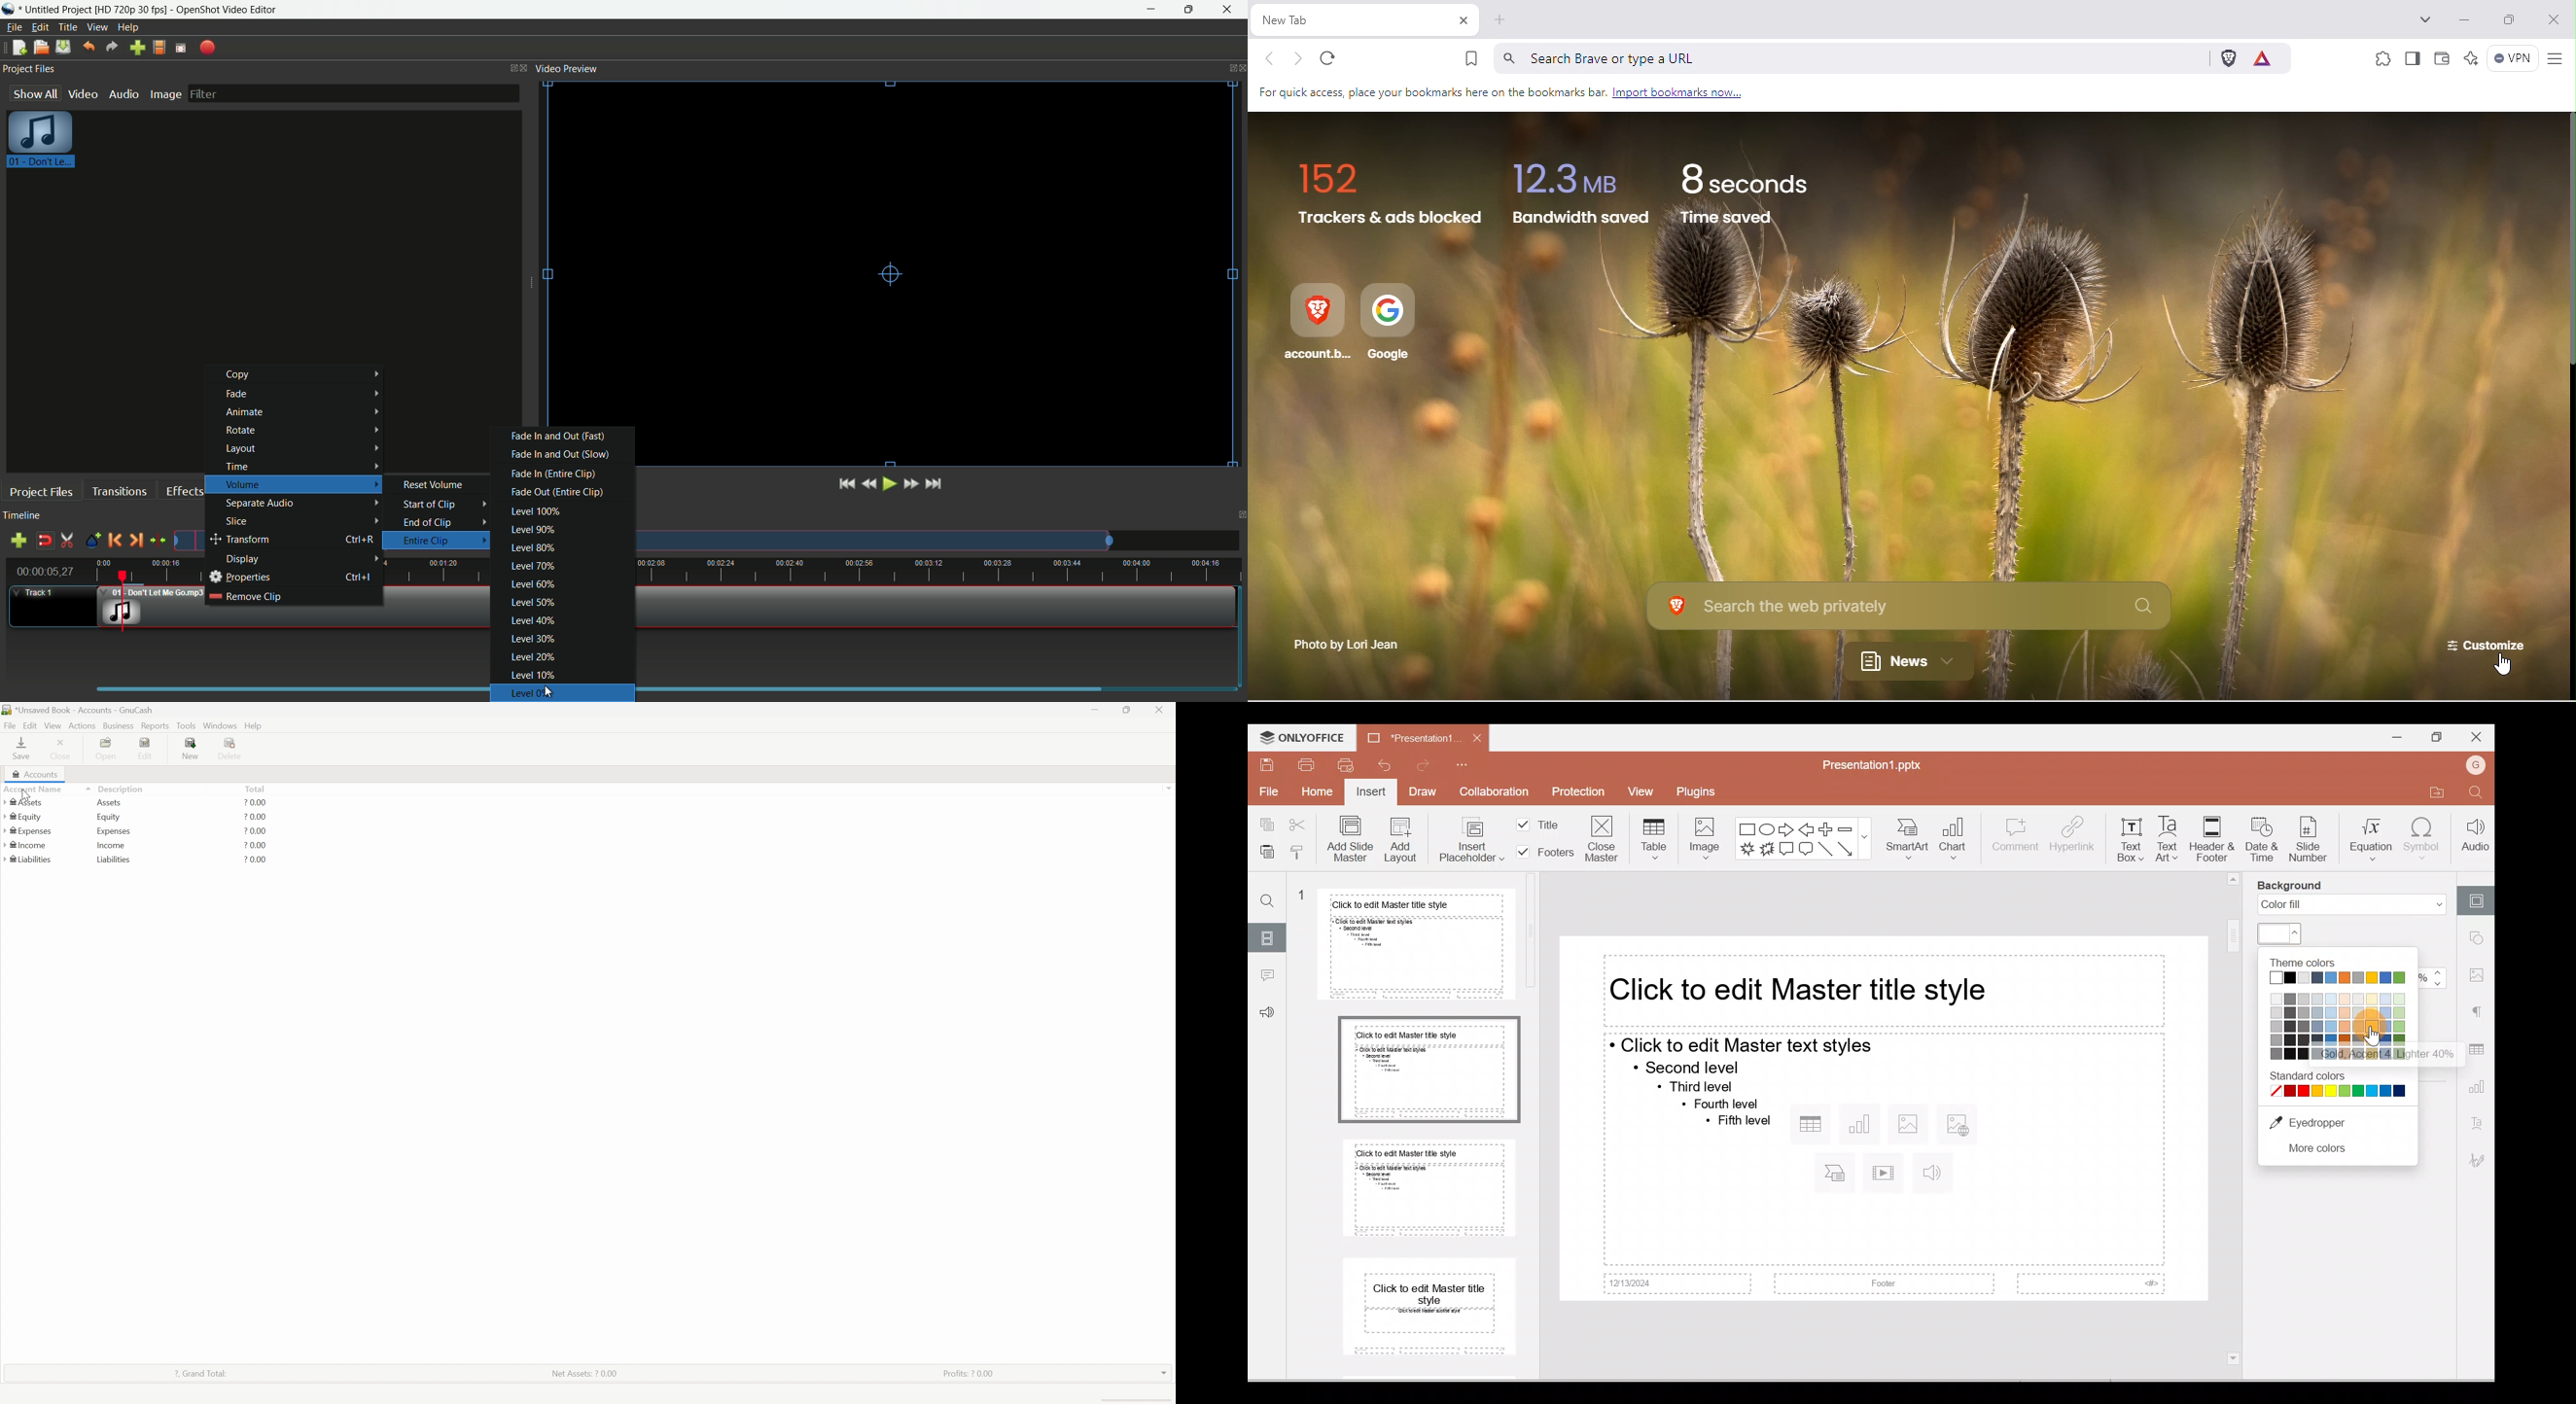  Describe the element at coordinates (1826, 828) in the screenshot. I see `Plus` at that location.